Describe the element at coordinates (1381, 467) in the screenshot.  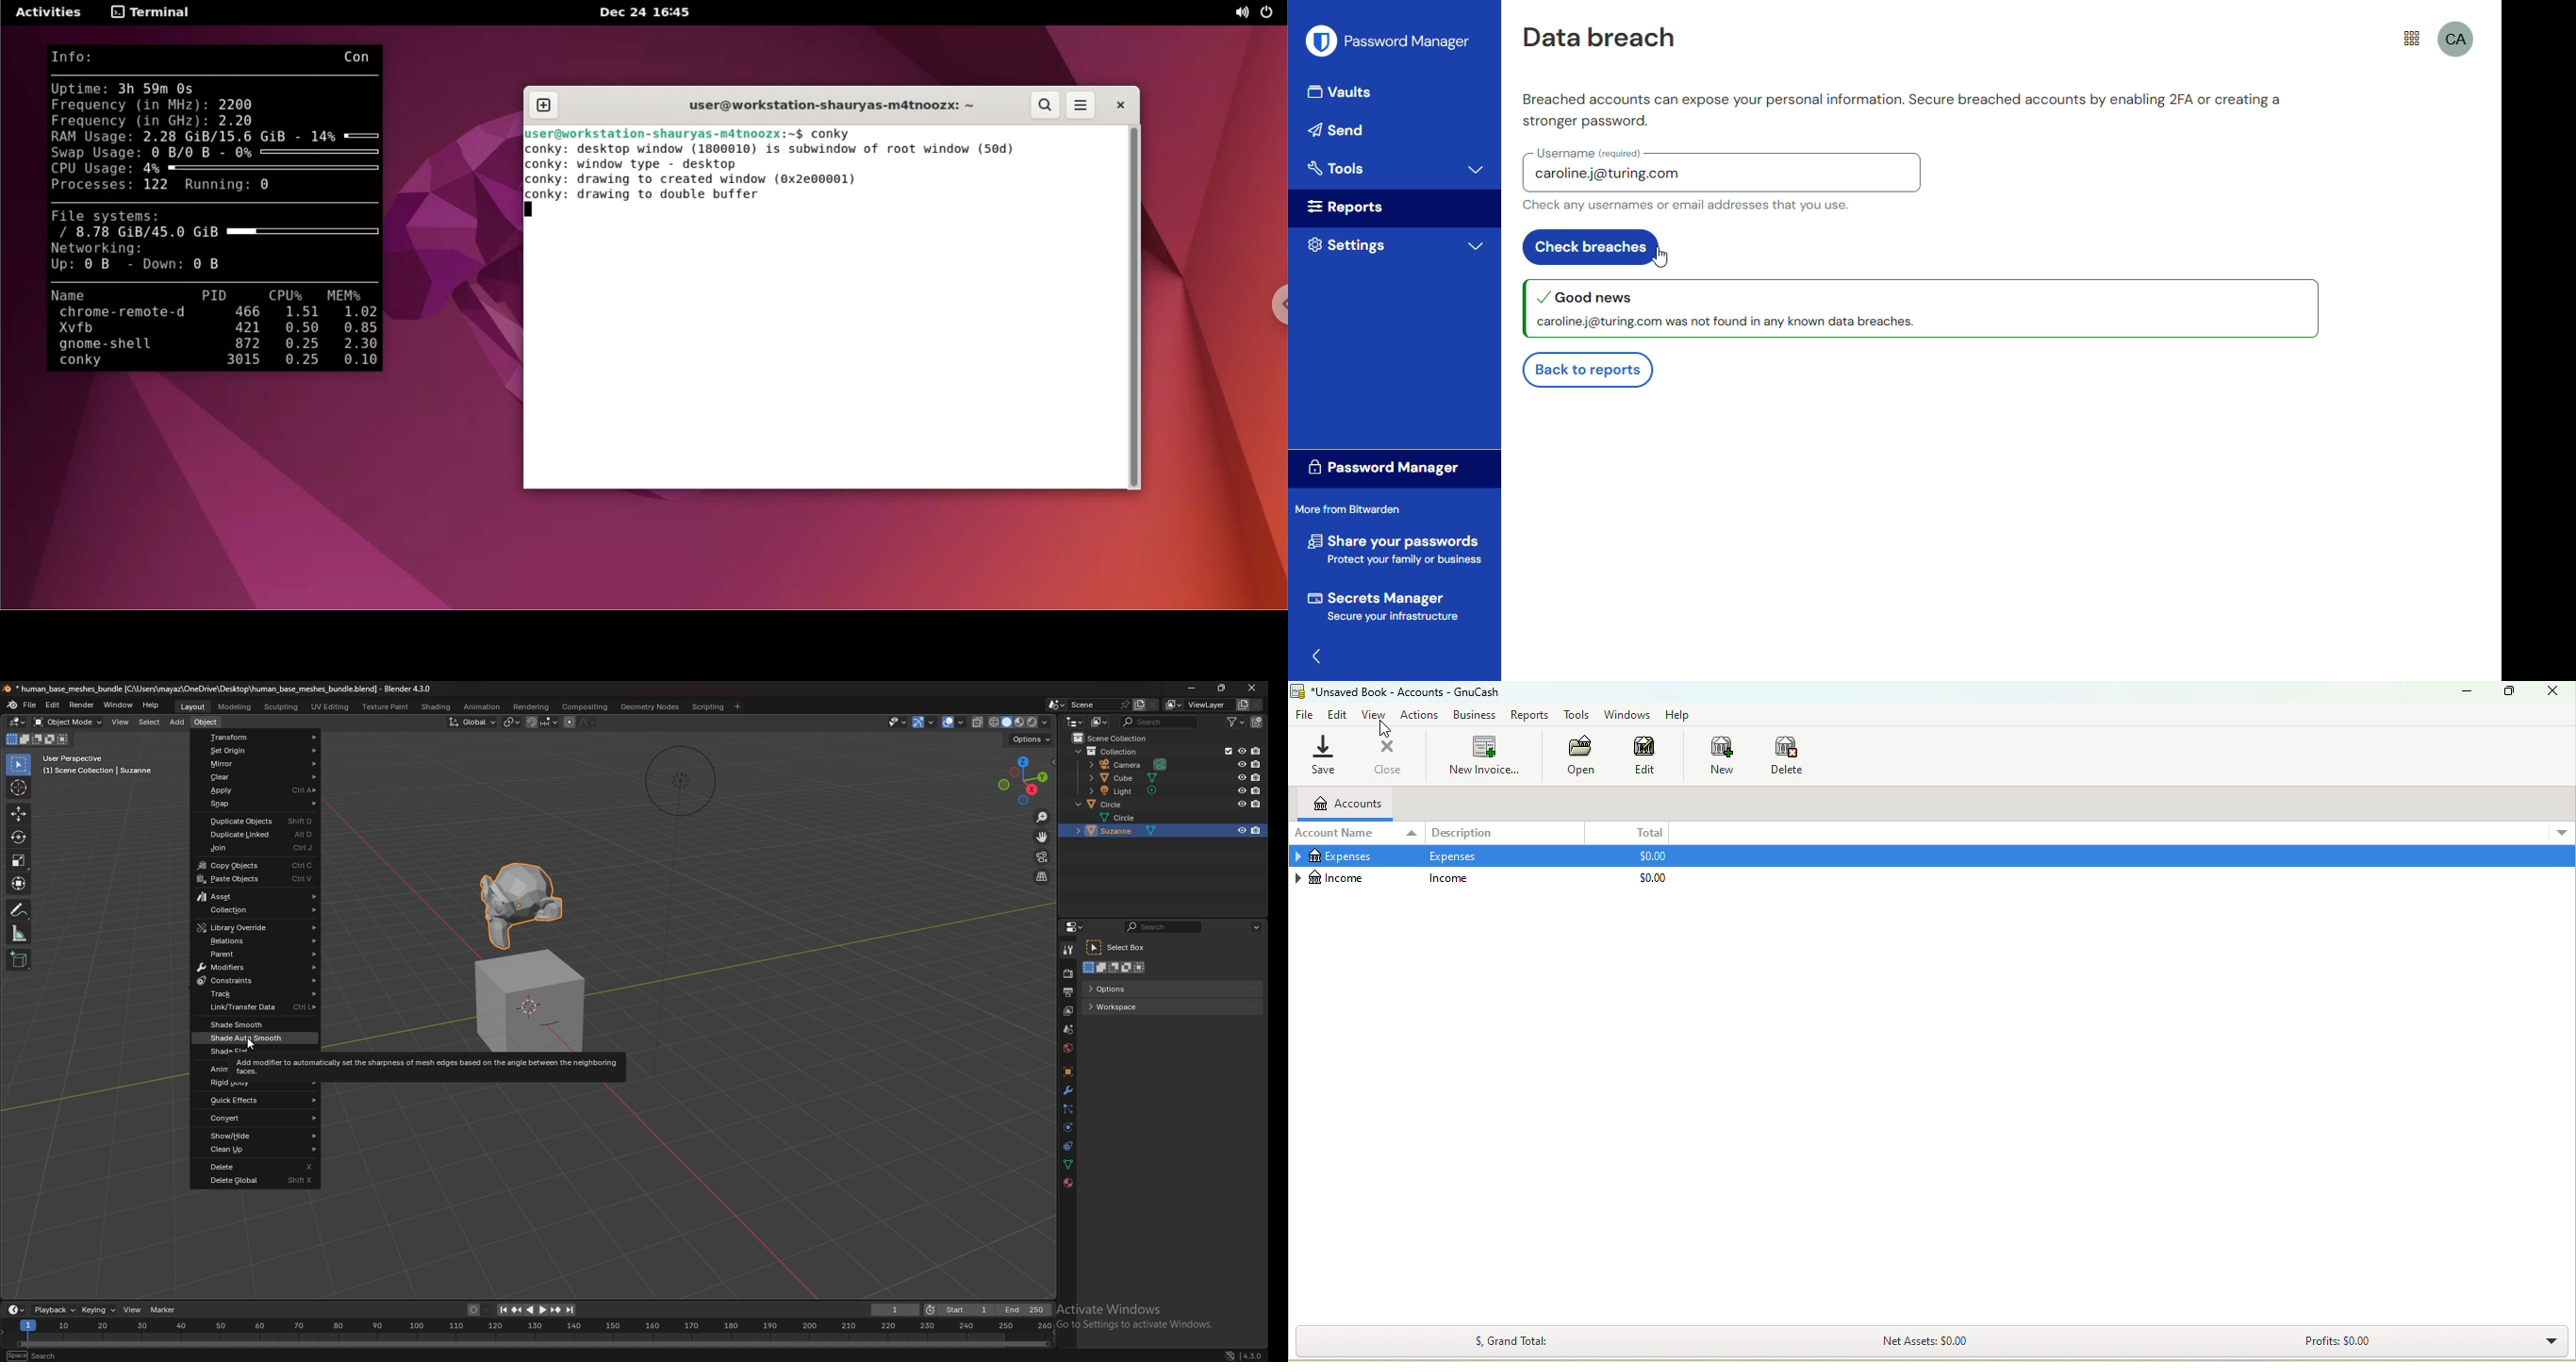
I see `password manager` at that location.